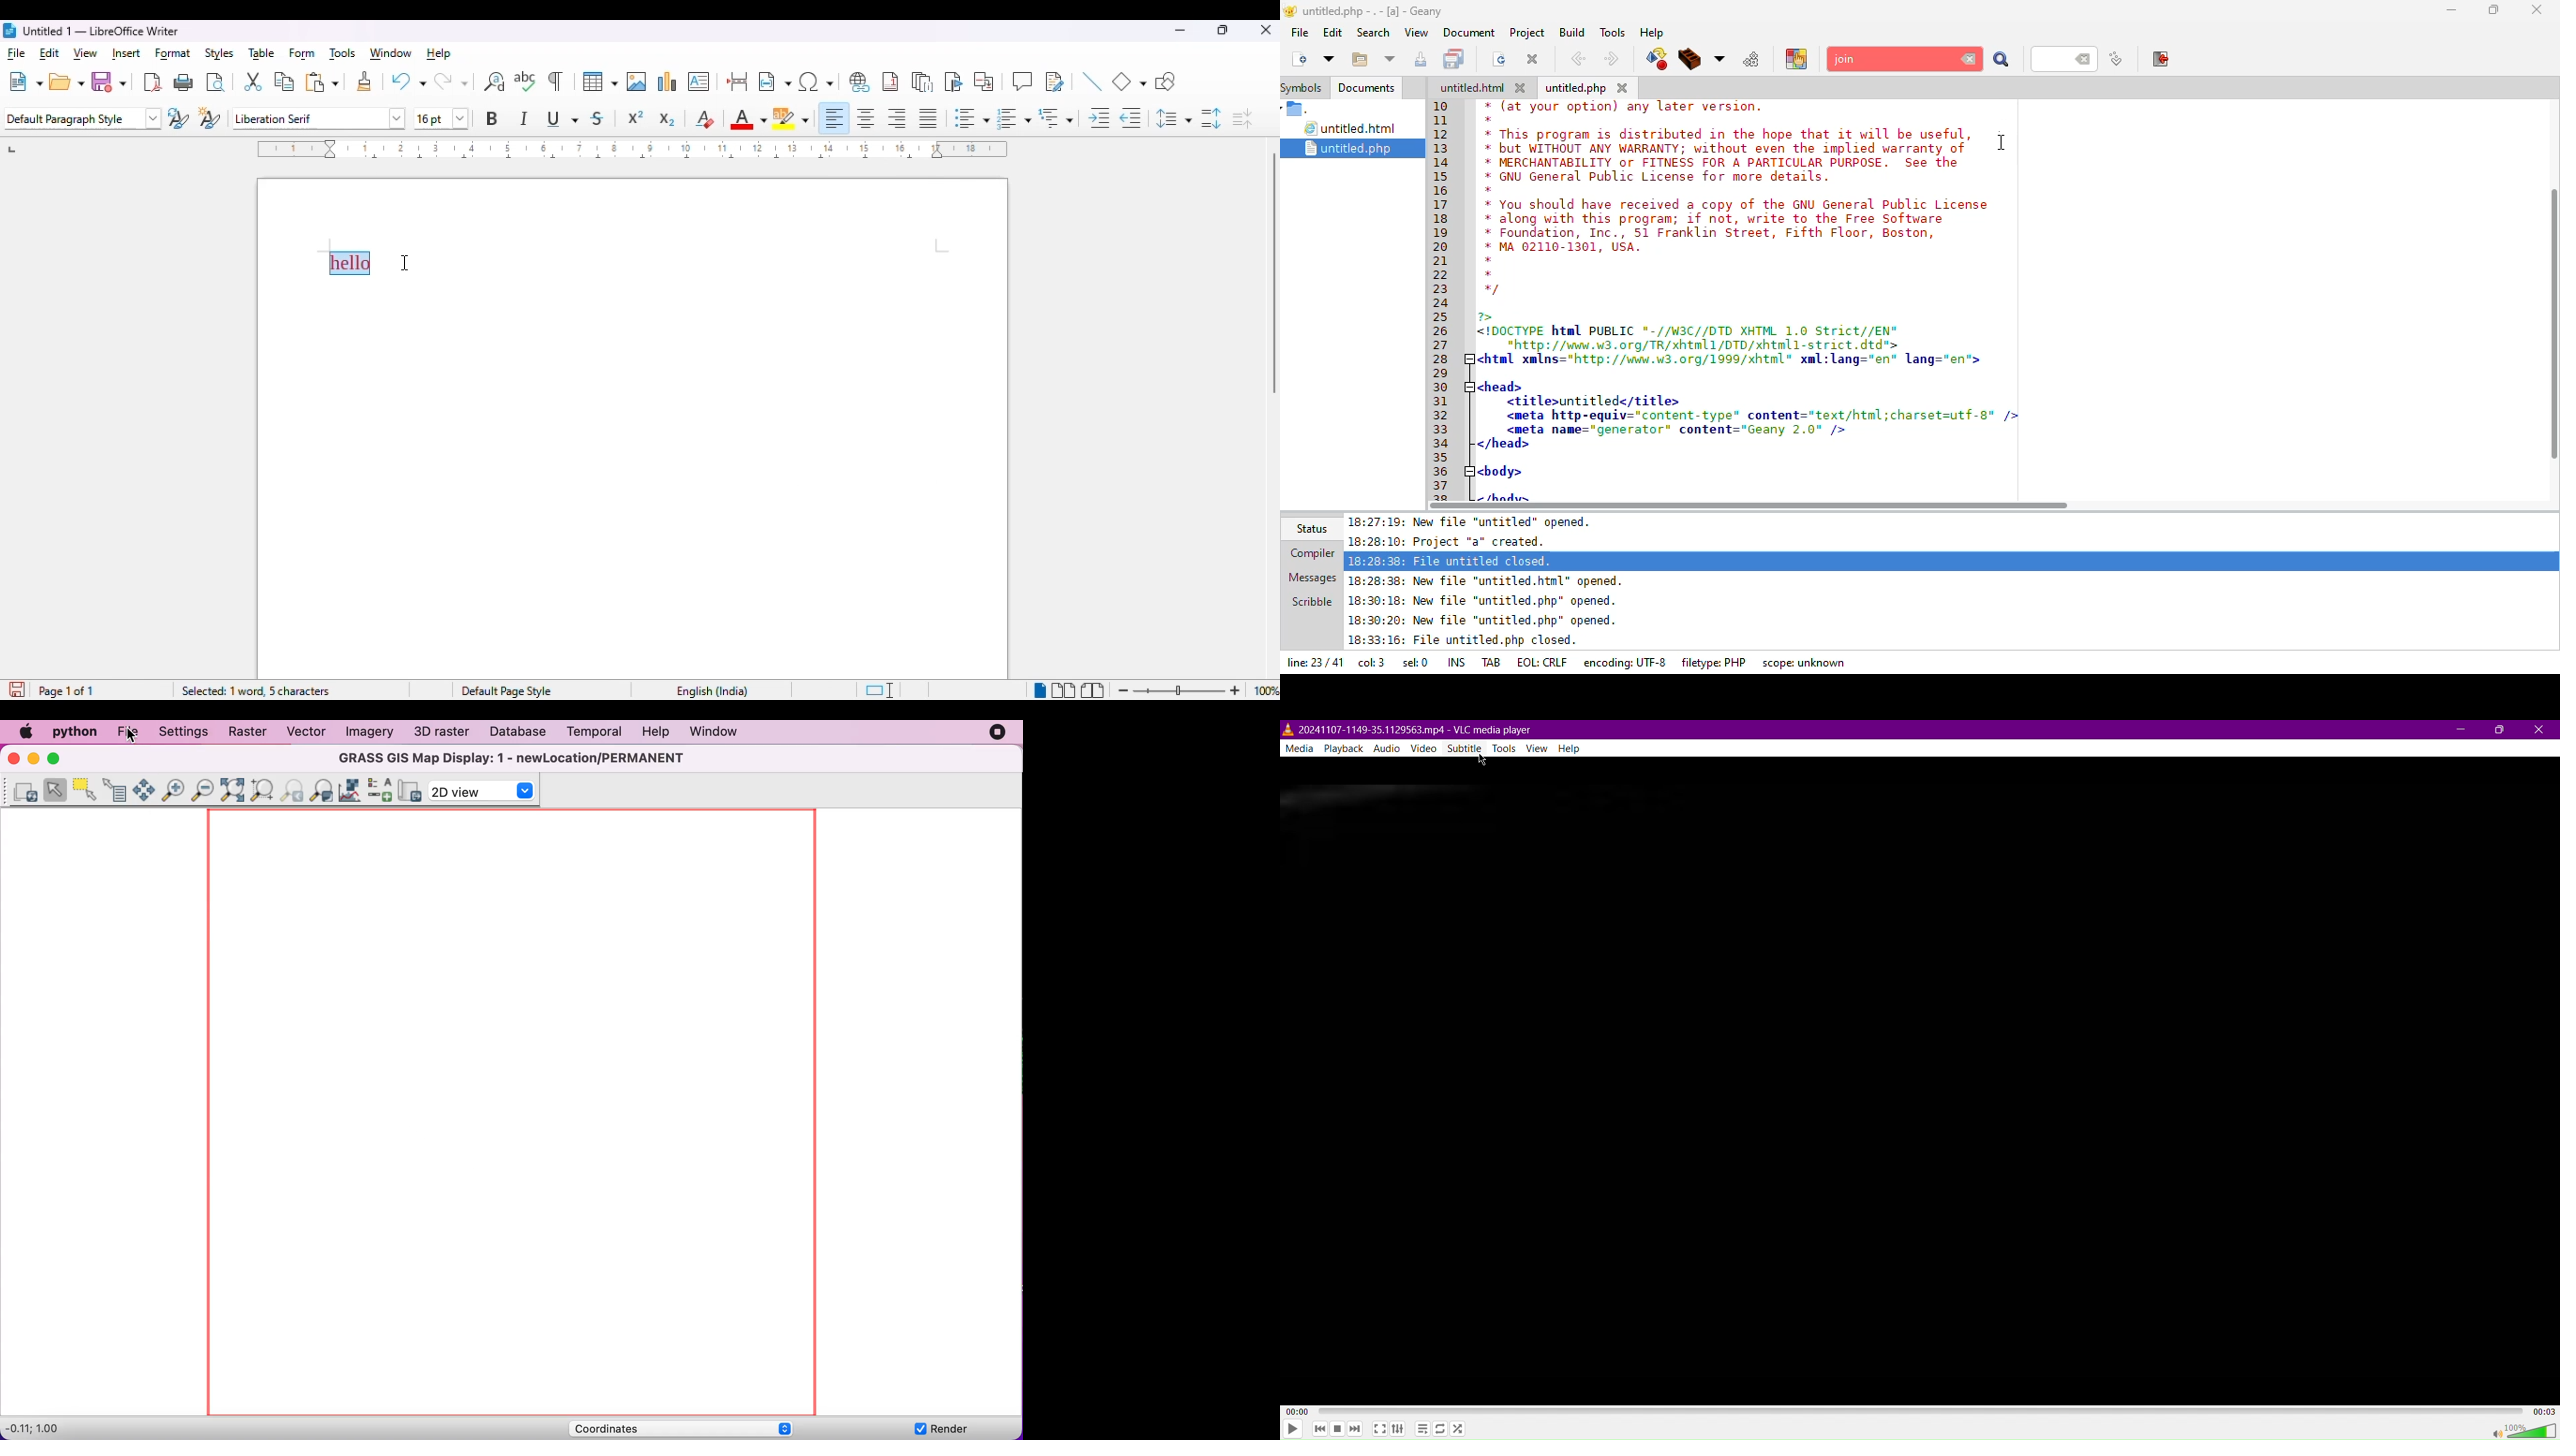  Describe the element at coordinates (1054, 82) in the screenshot. I see `show track changes functions` at that location.